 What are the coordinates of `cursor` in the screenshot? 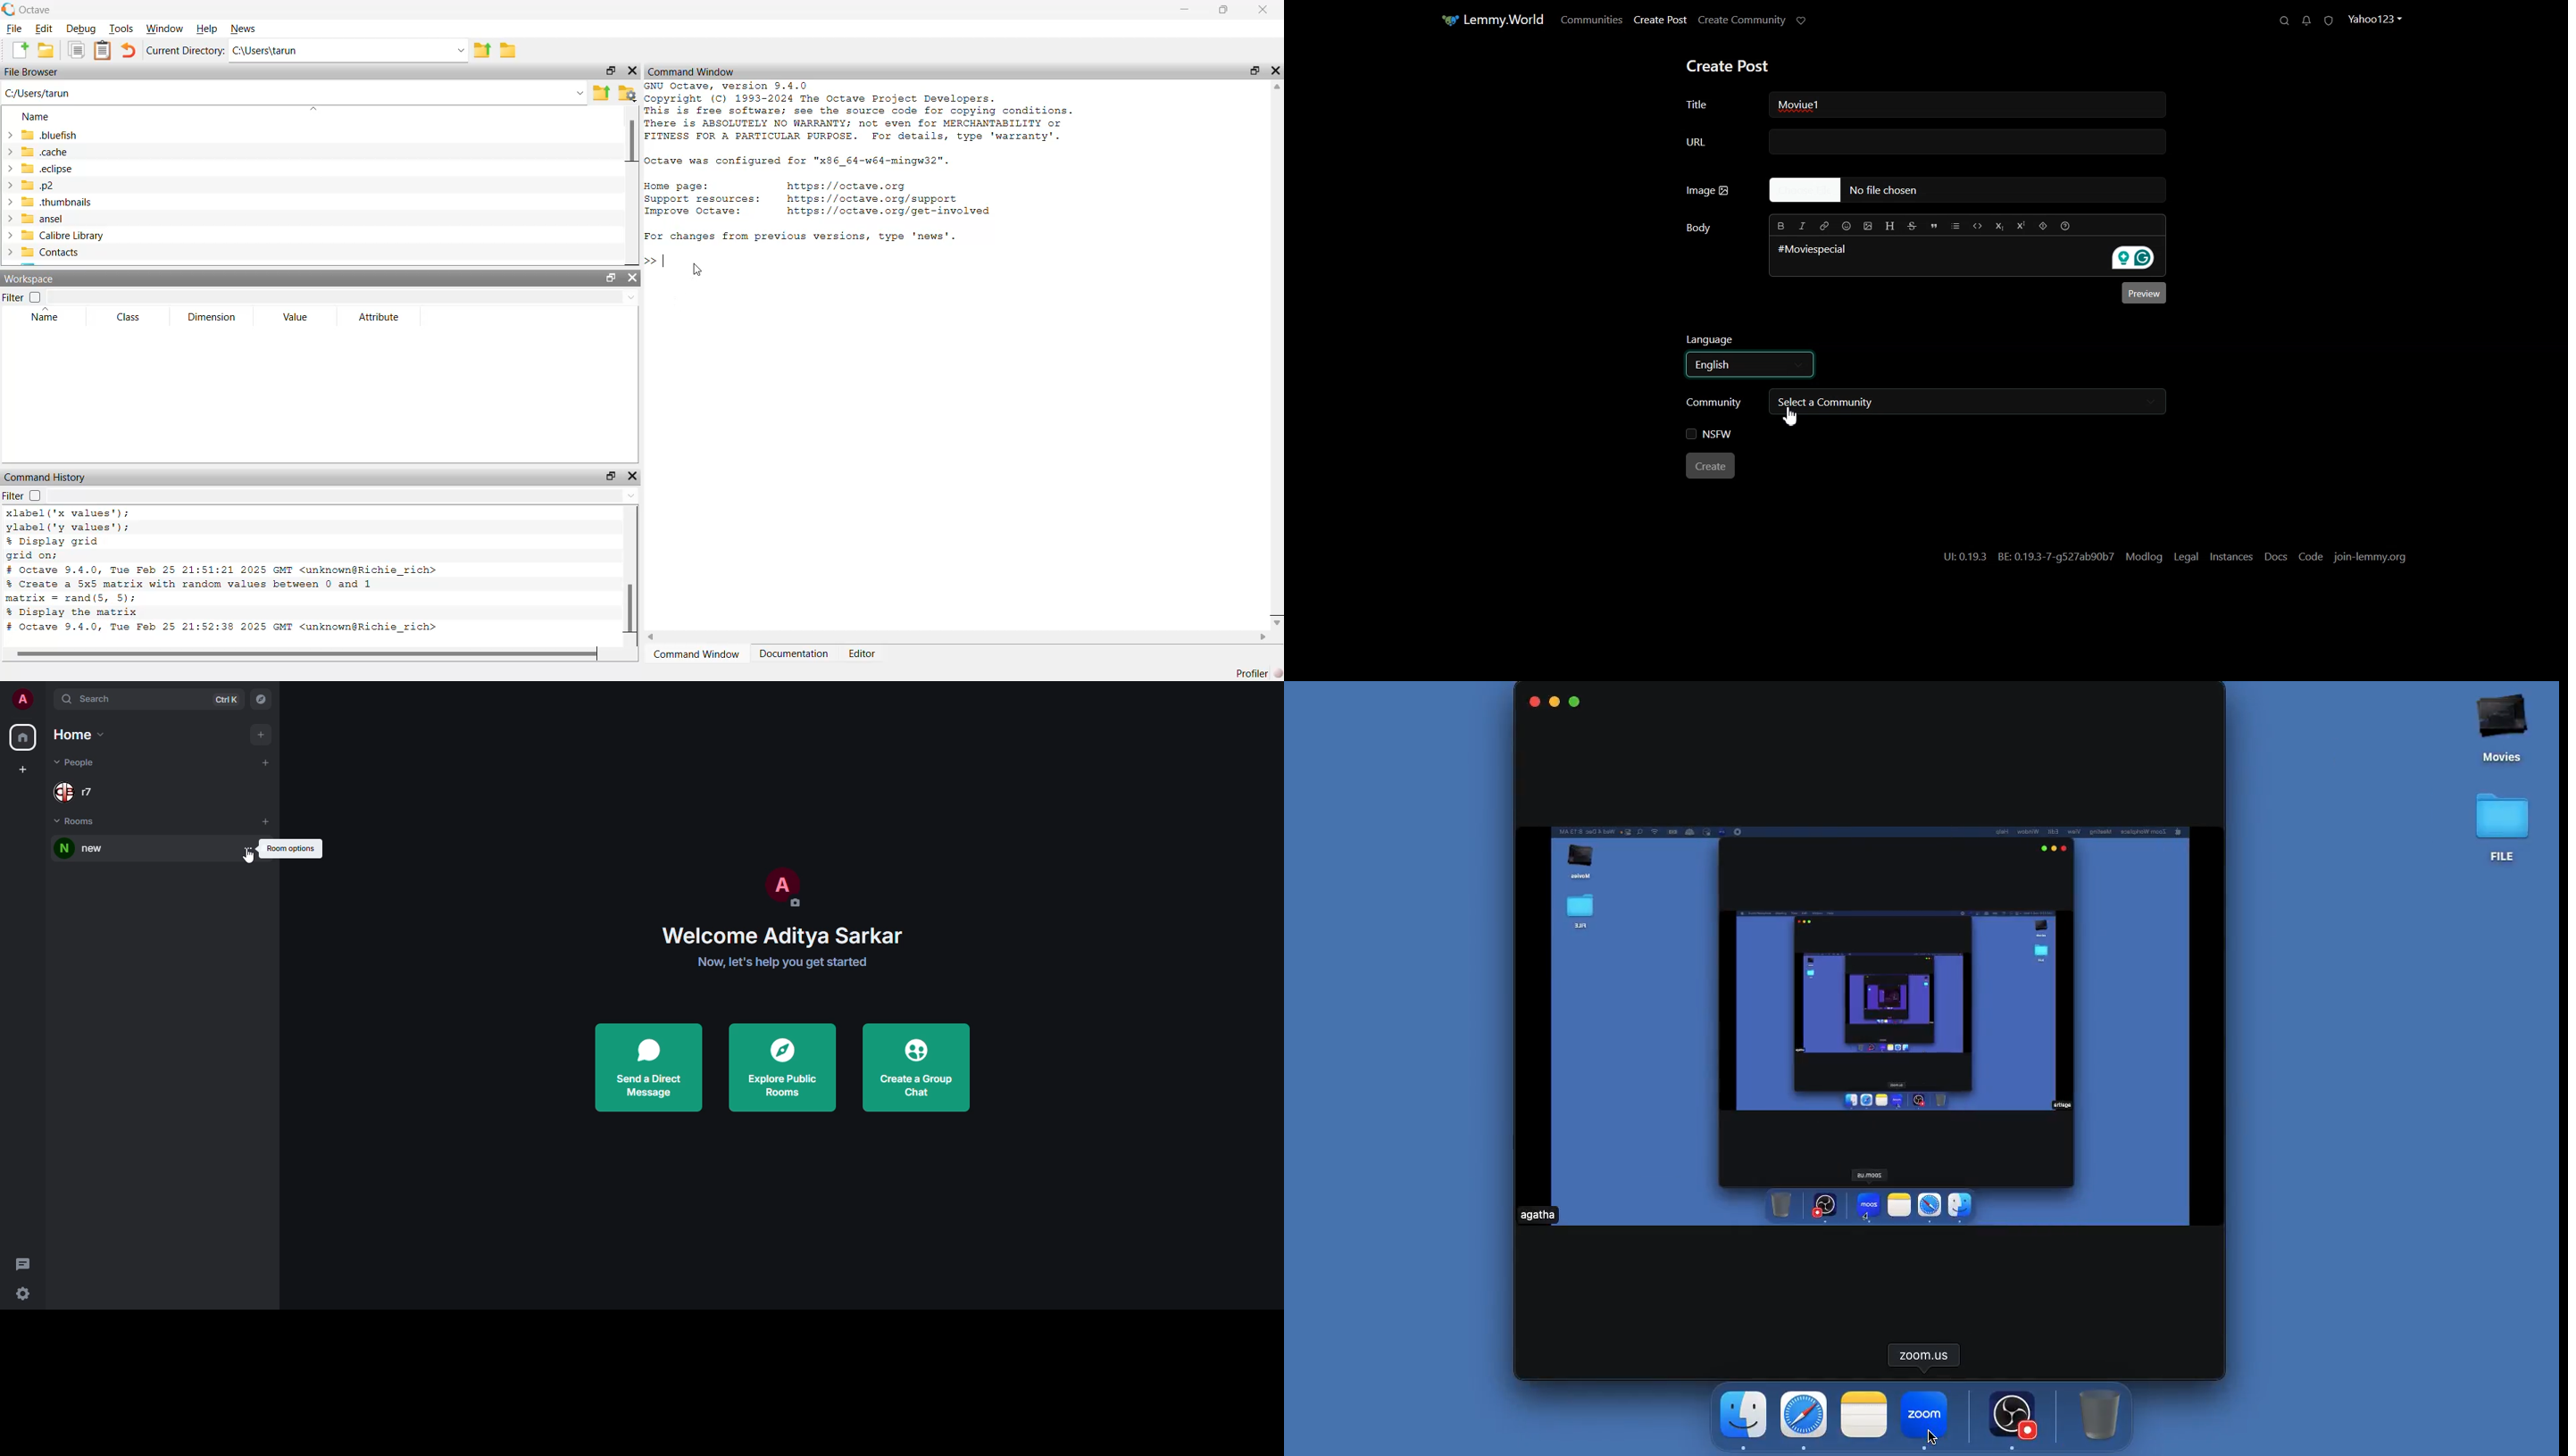 It's located at (1932, 1435).